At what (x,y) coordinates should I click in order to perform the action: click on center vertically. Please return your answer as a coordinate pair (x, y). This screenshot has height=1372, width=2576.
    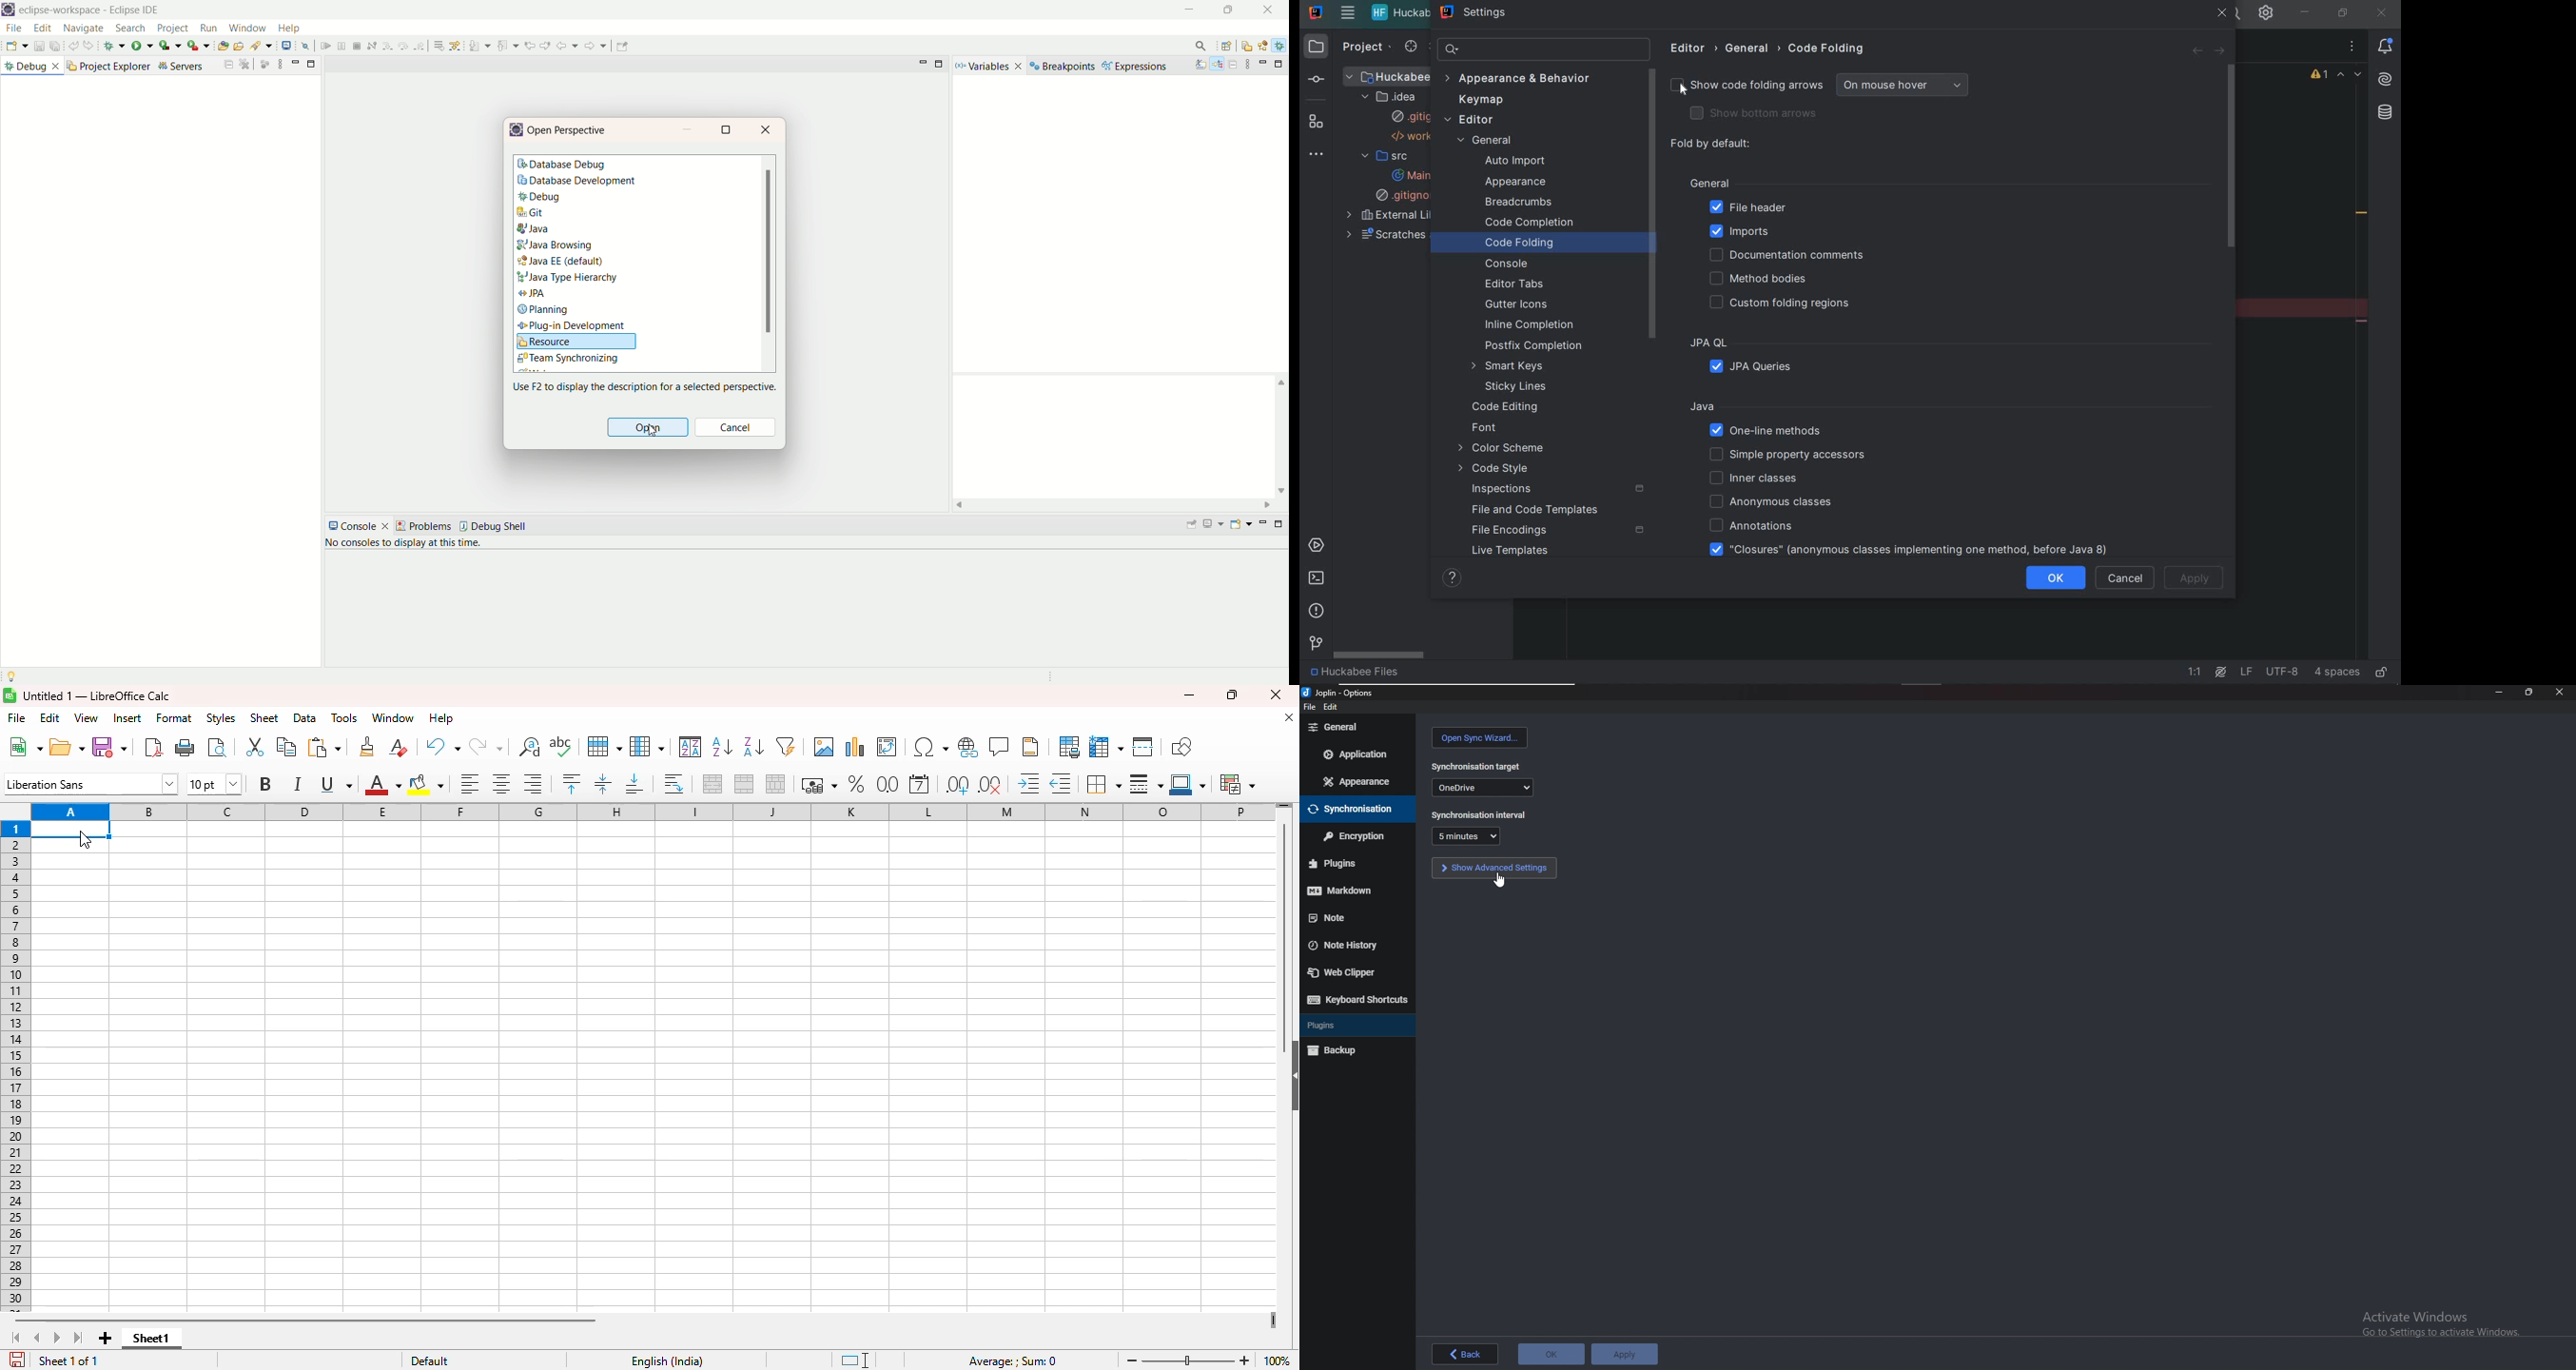
    Looking at the image, I should click on (602, 784).